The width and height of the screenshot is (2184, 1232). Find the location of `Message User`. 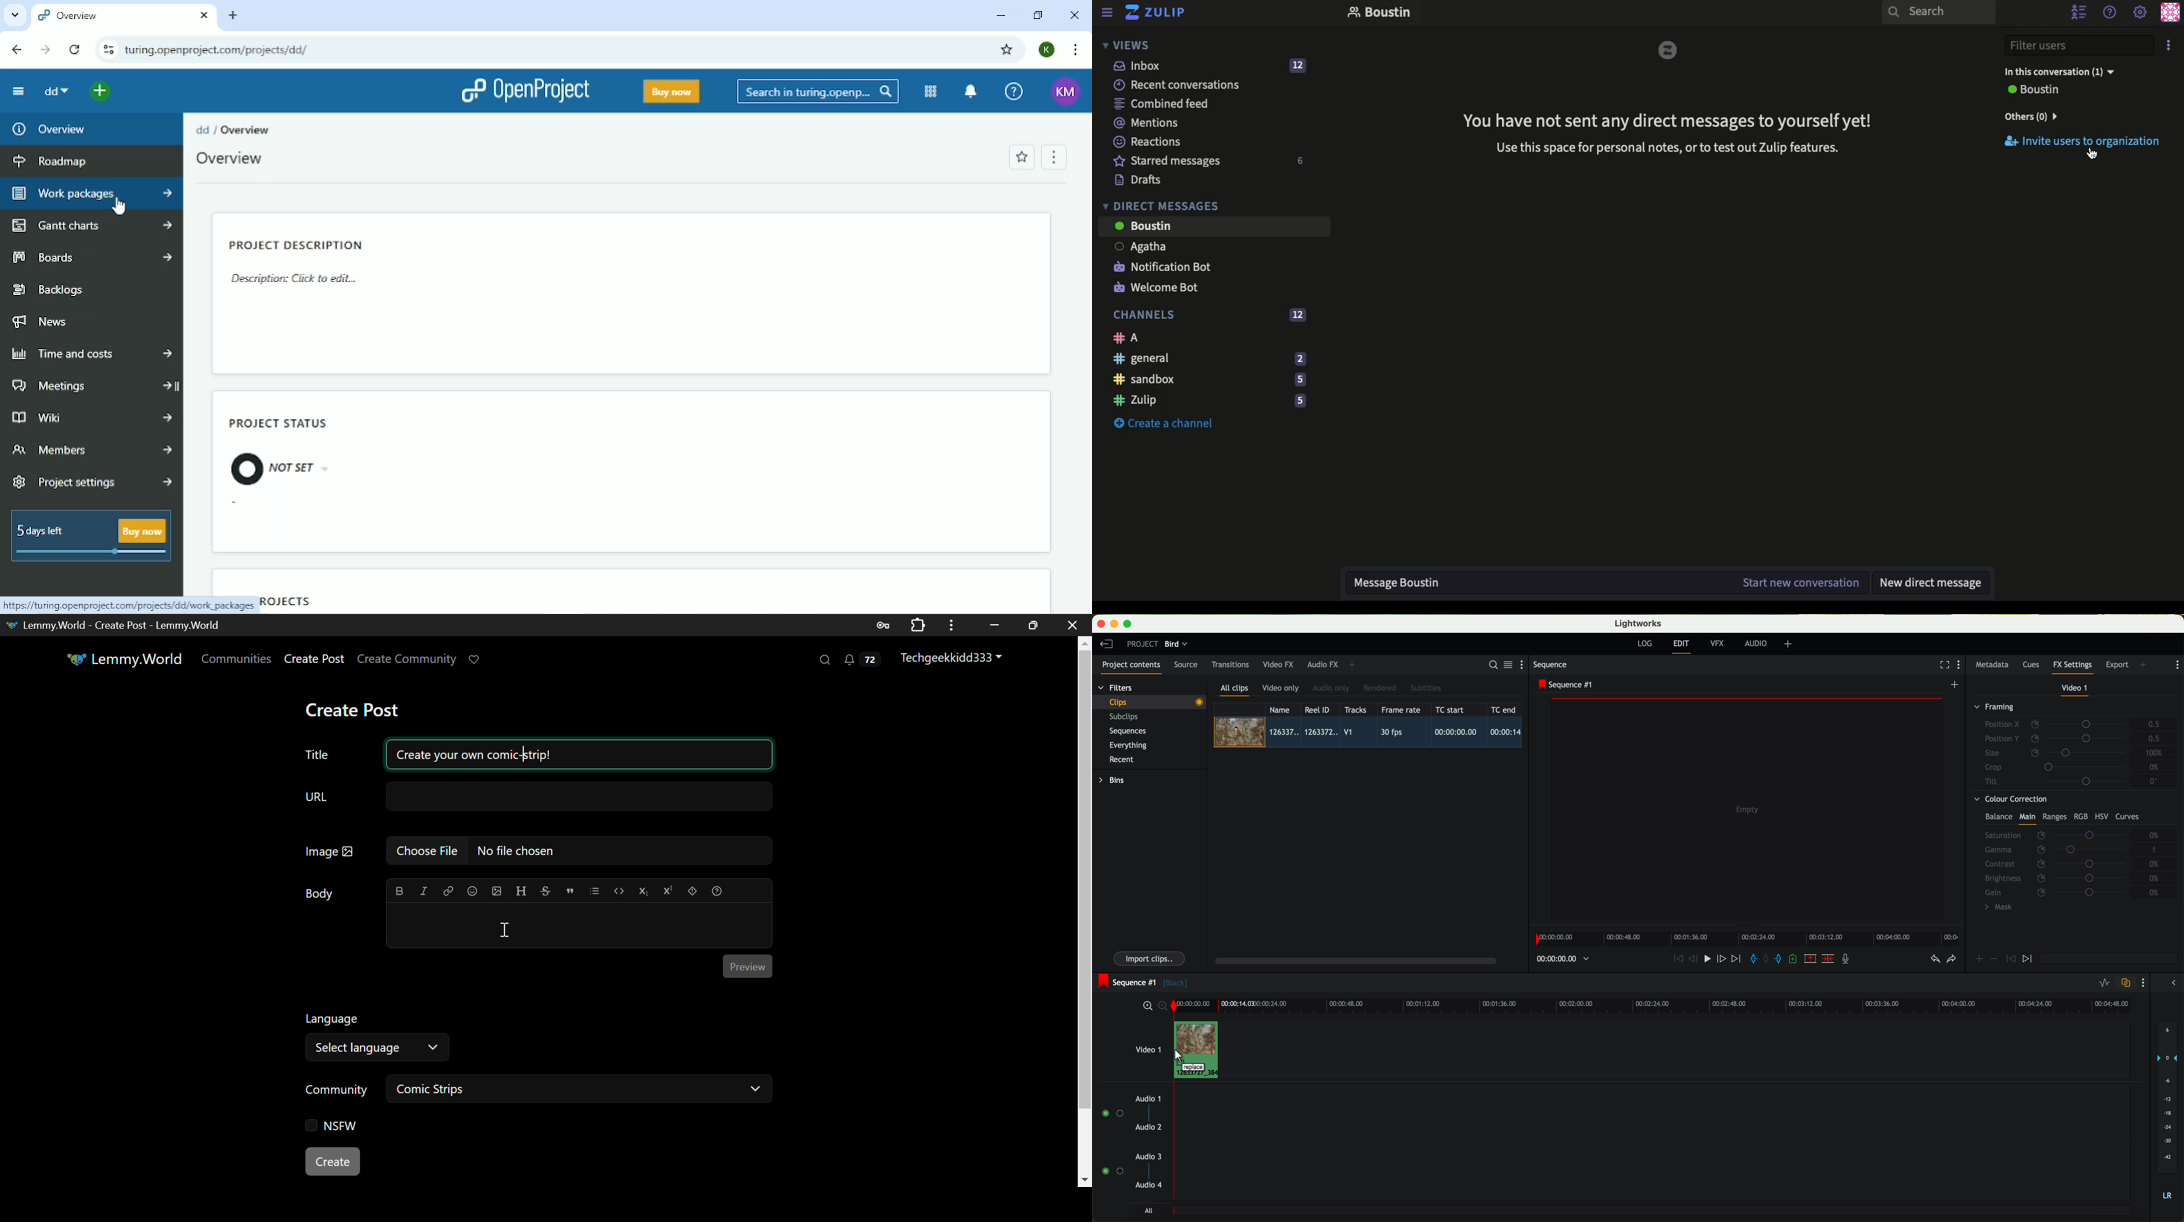

Message User is located at coordinates (1597, 582).